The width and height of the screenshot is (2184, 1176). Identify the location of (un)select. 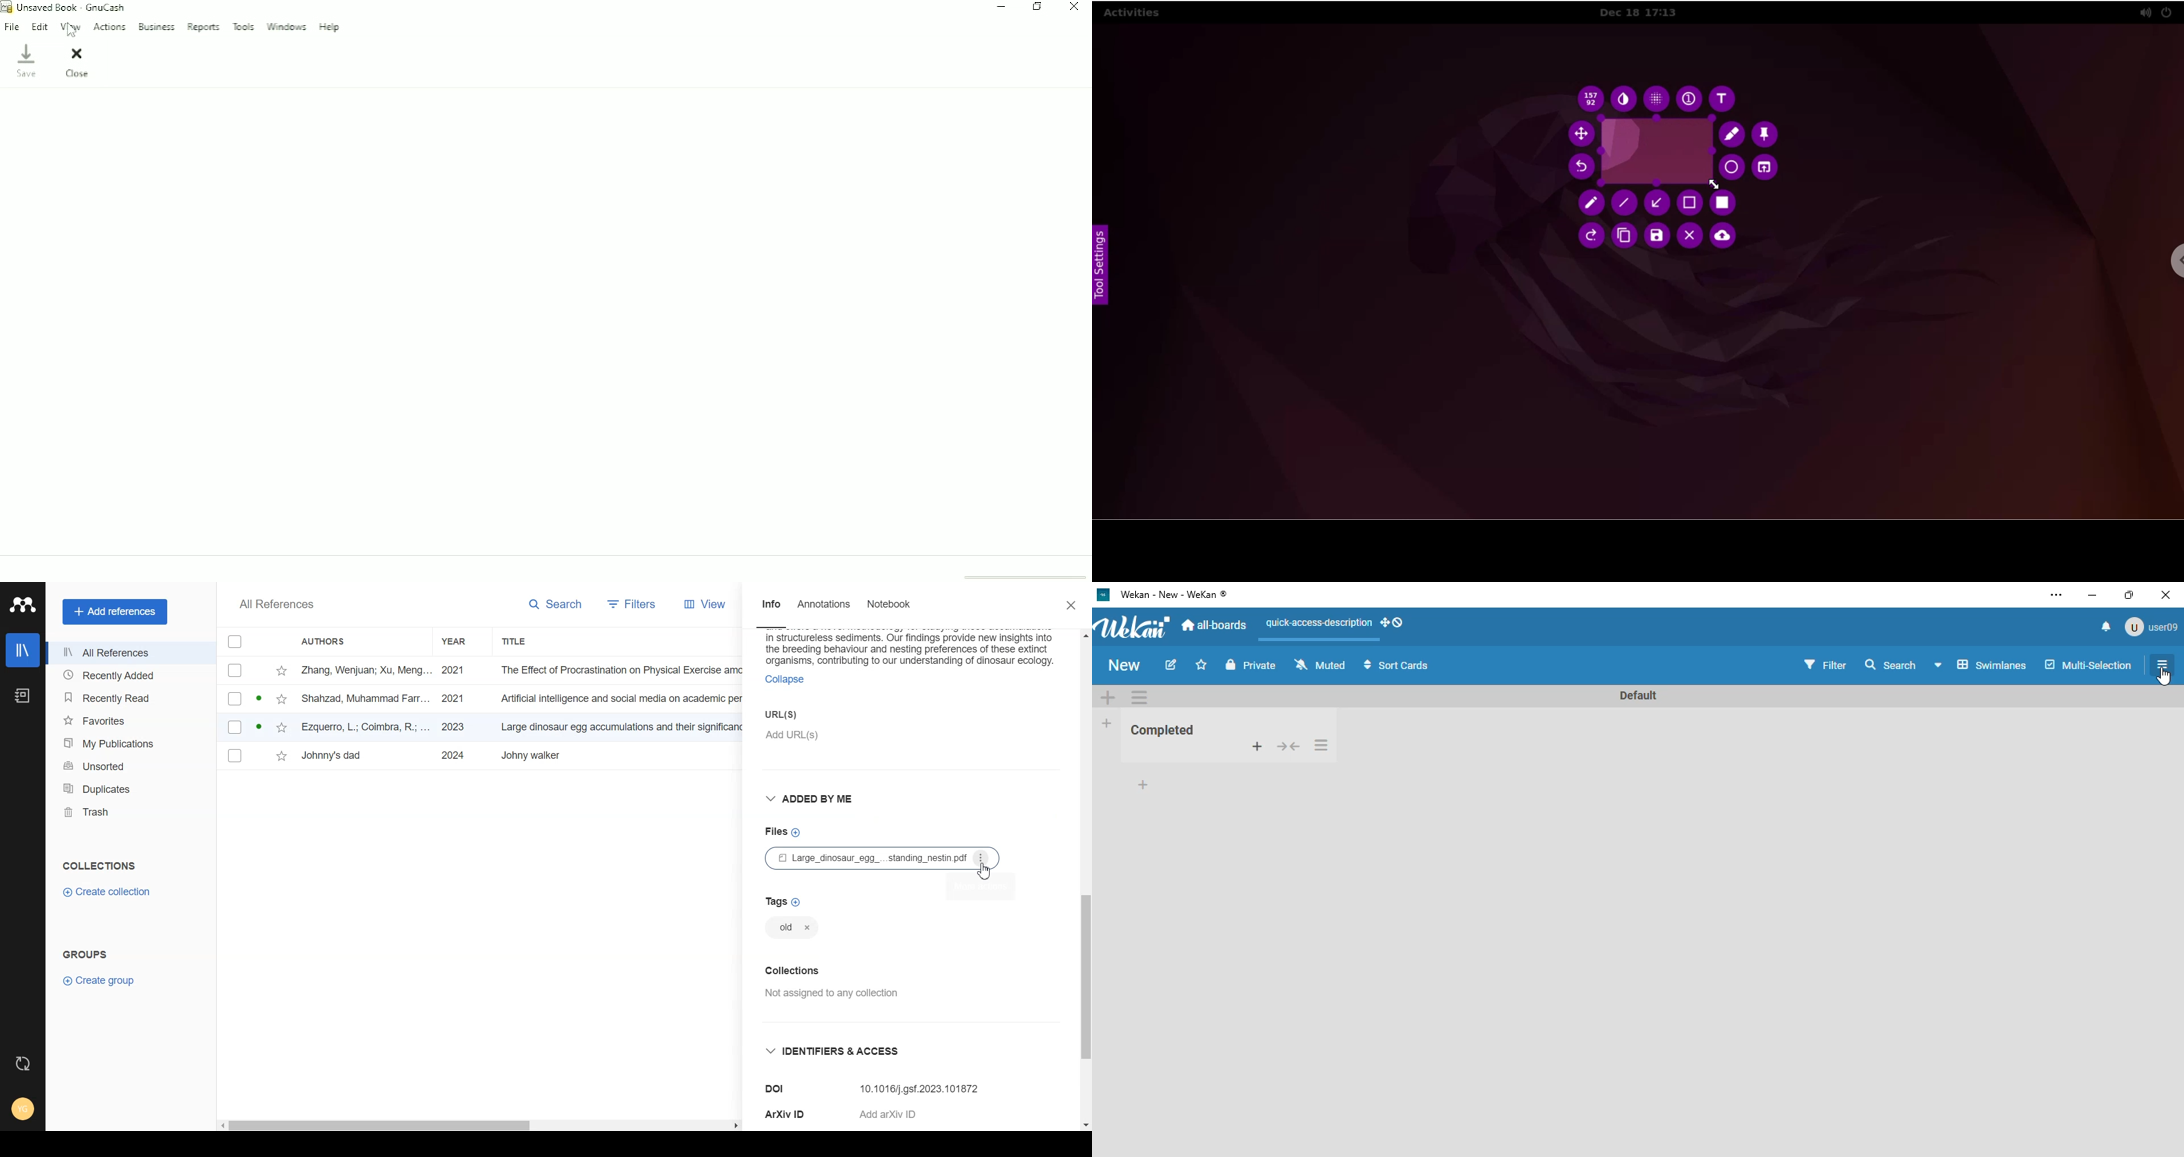
(234, 699).